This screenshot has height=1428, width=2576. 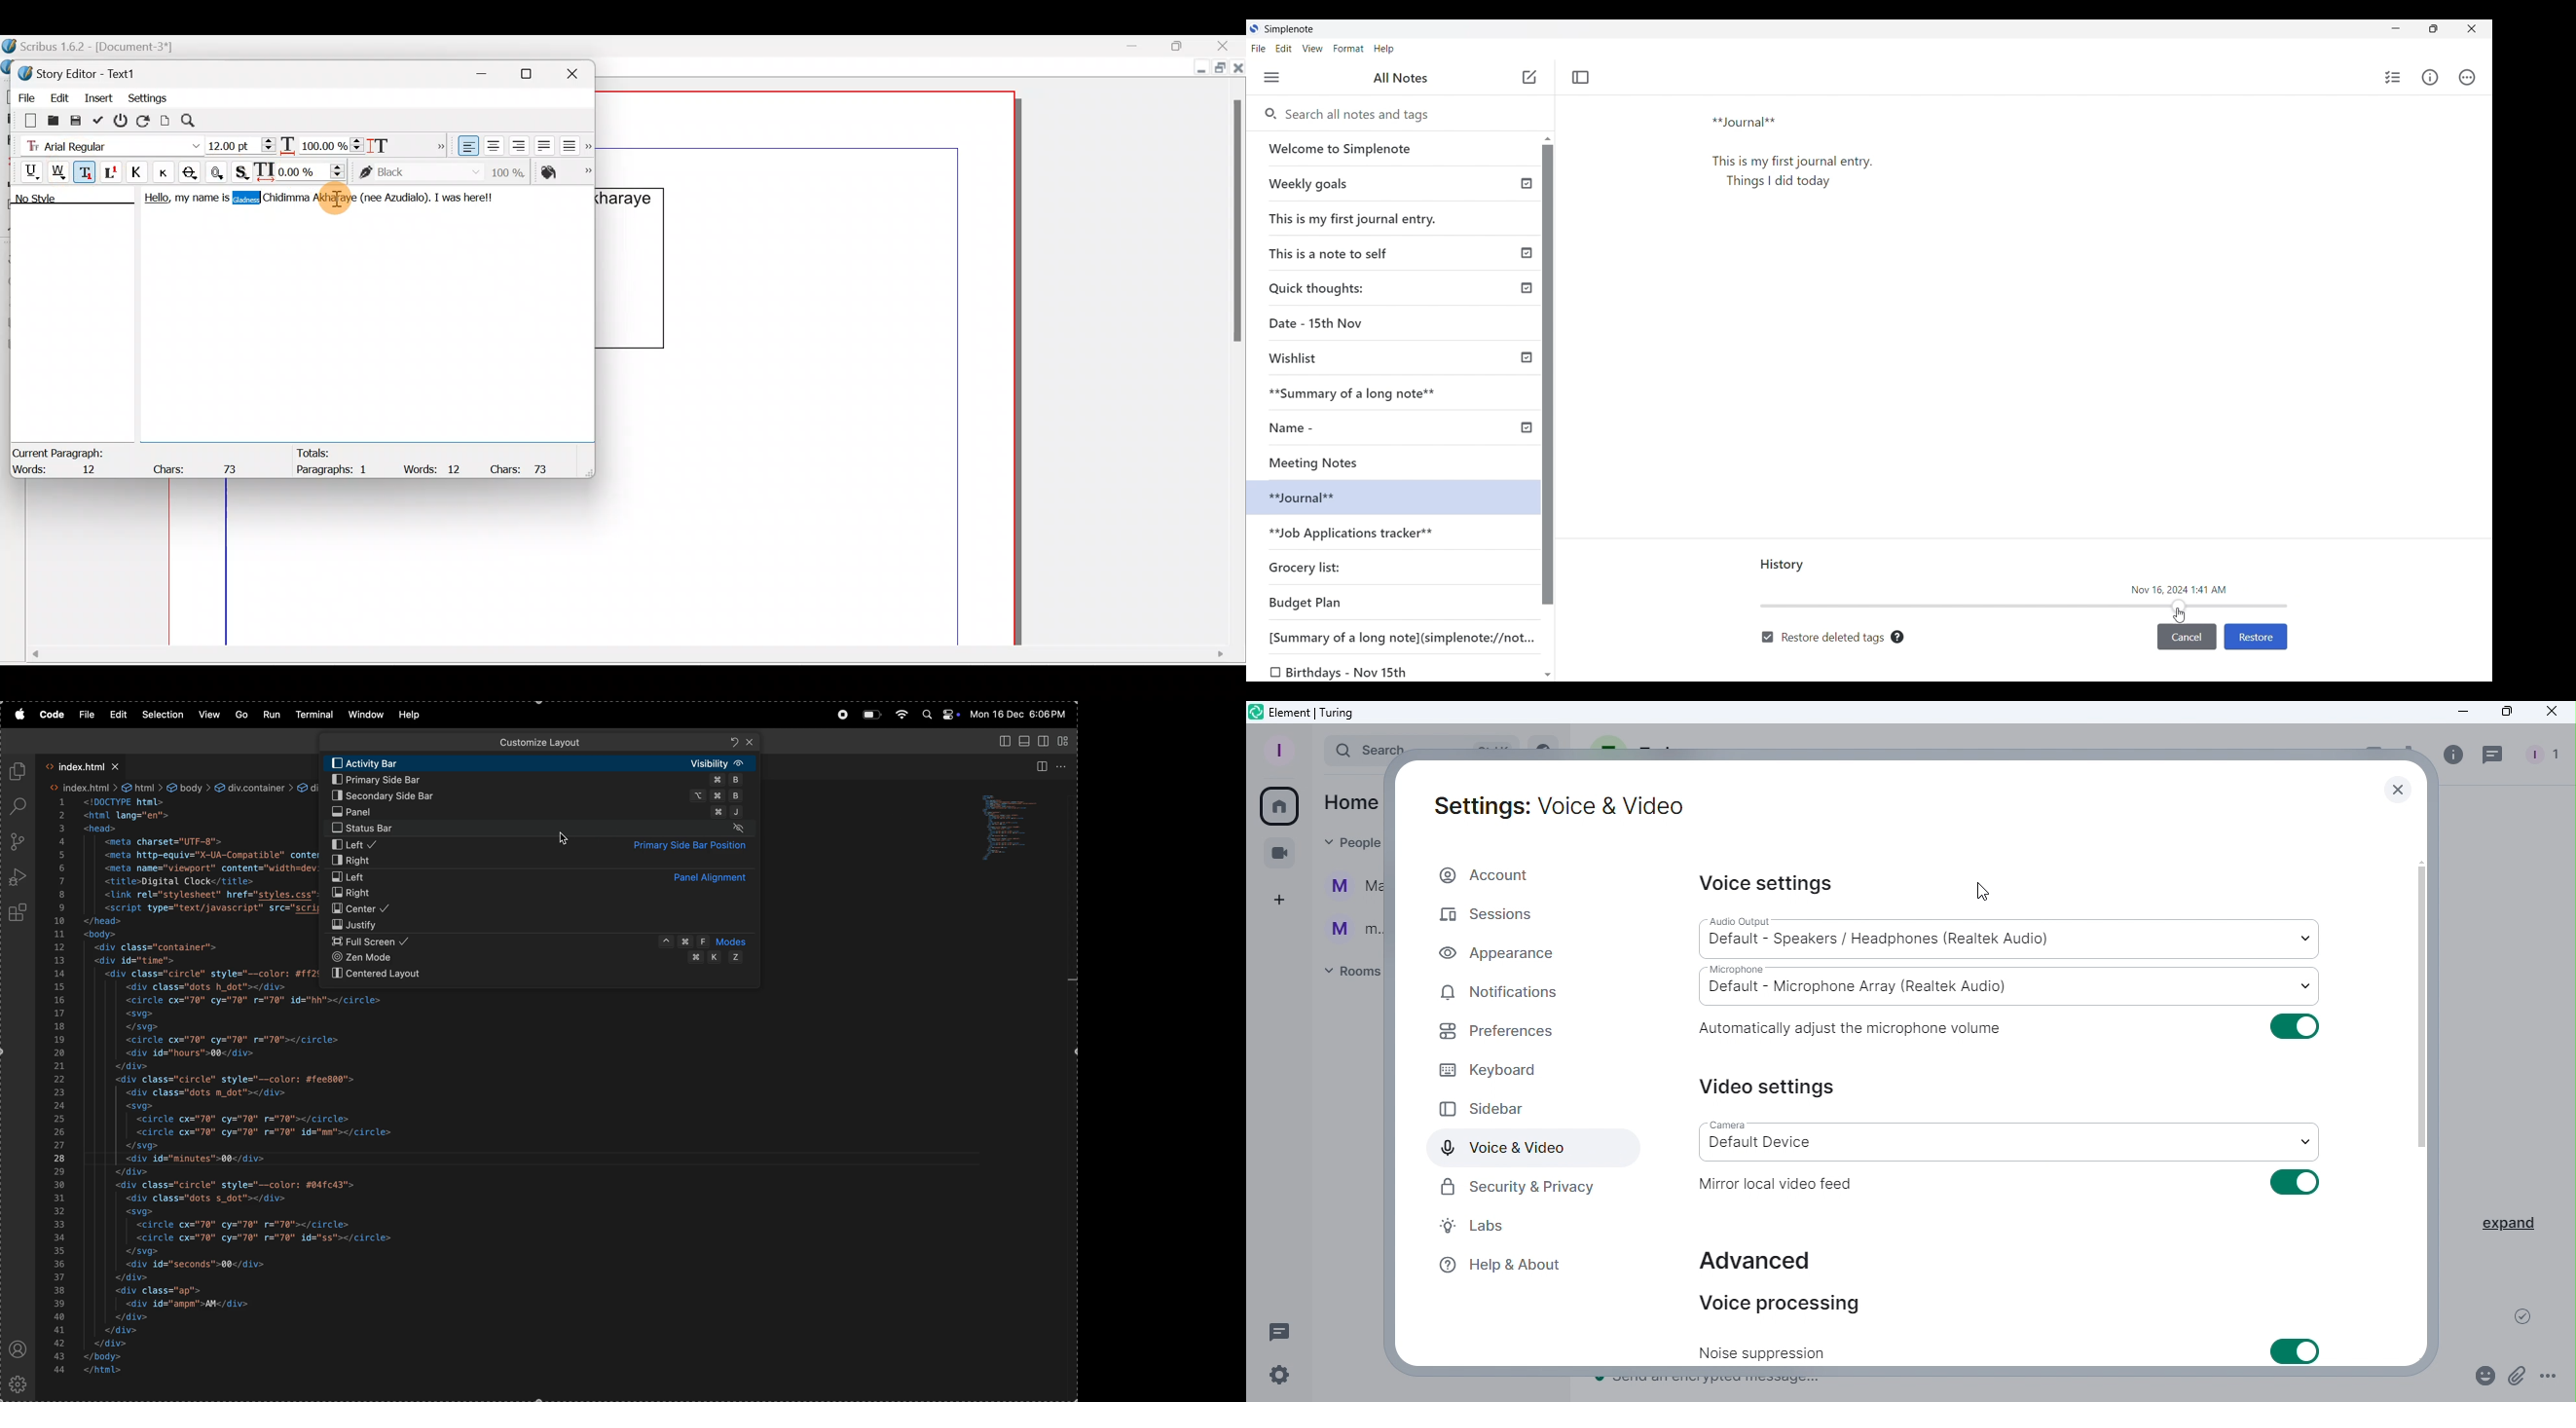 What do you see at coordinates (1306, 602) in the screenshot?
I see `Budget Plan` at bounding box center [1306, 602].